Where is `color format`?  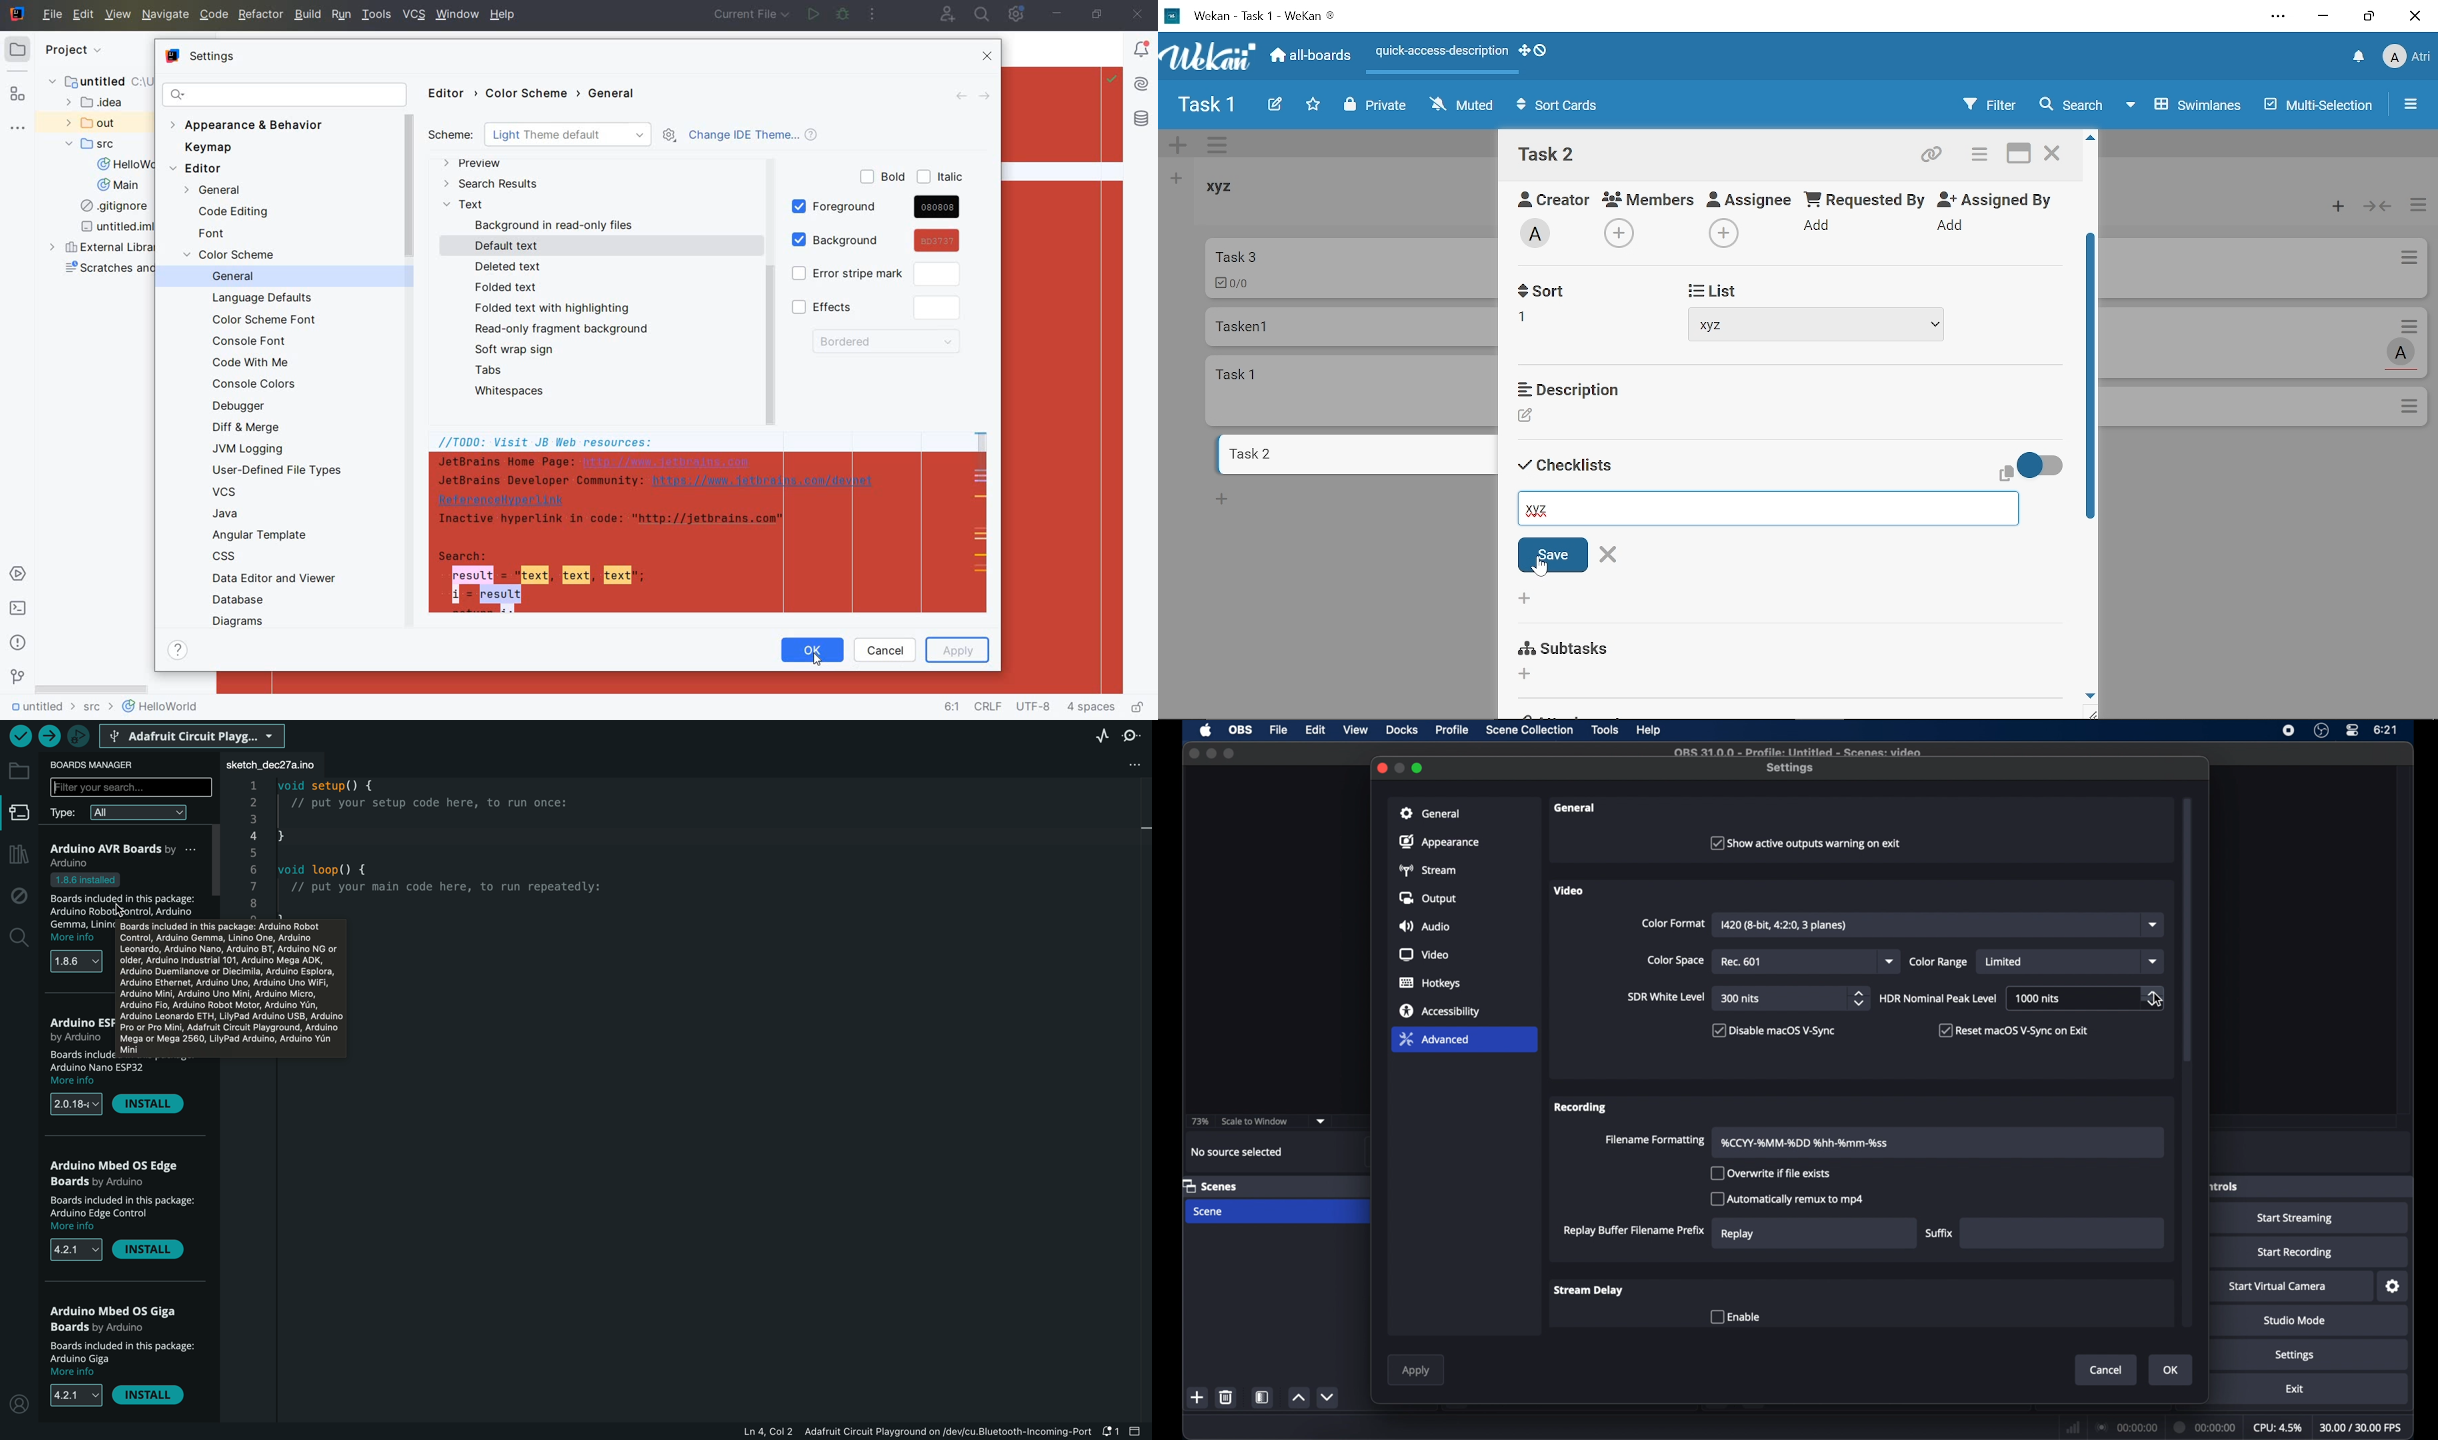
color format is located at coordinates (1673, 923).